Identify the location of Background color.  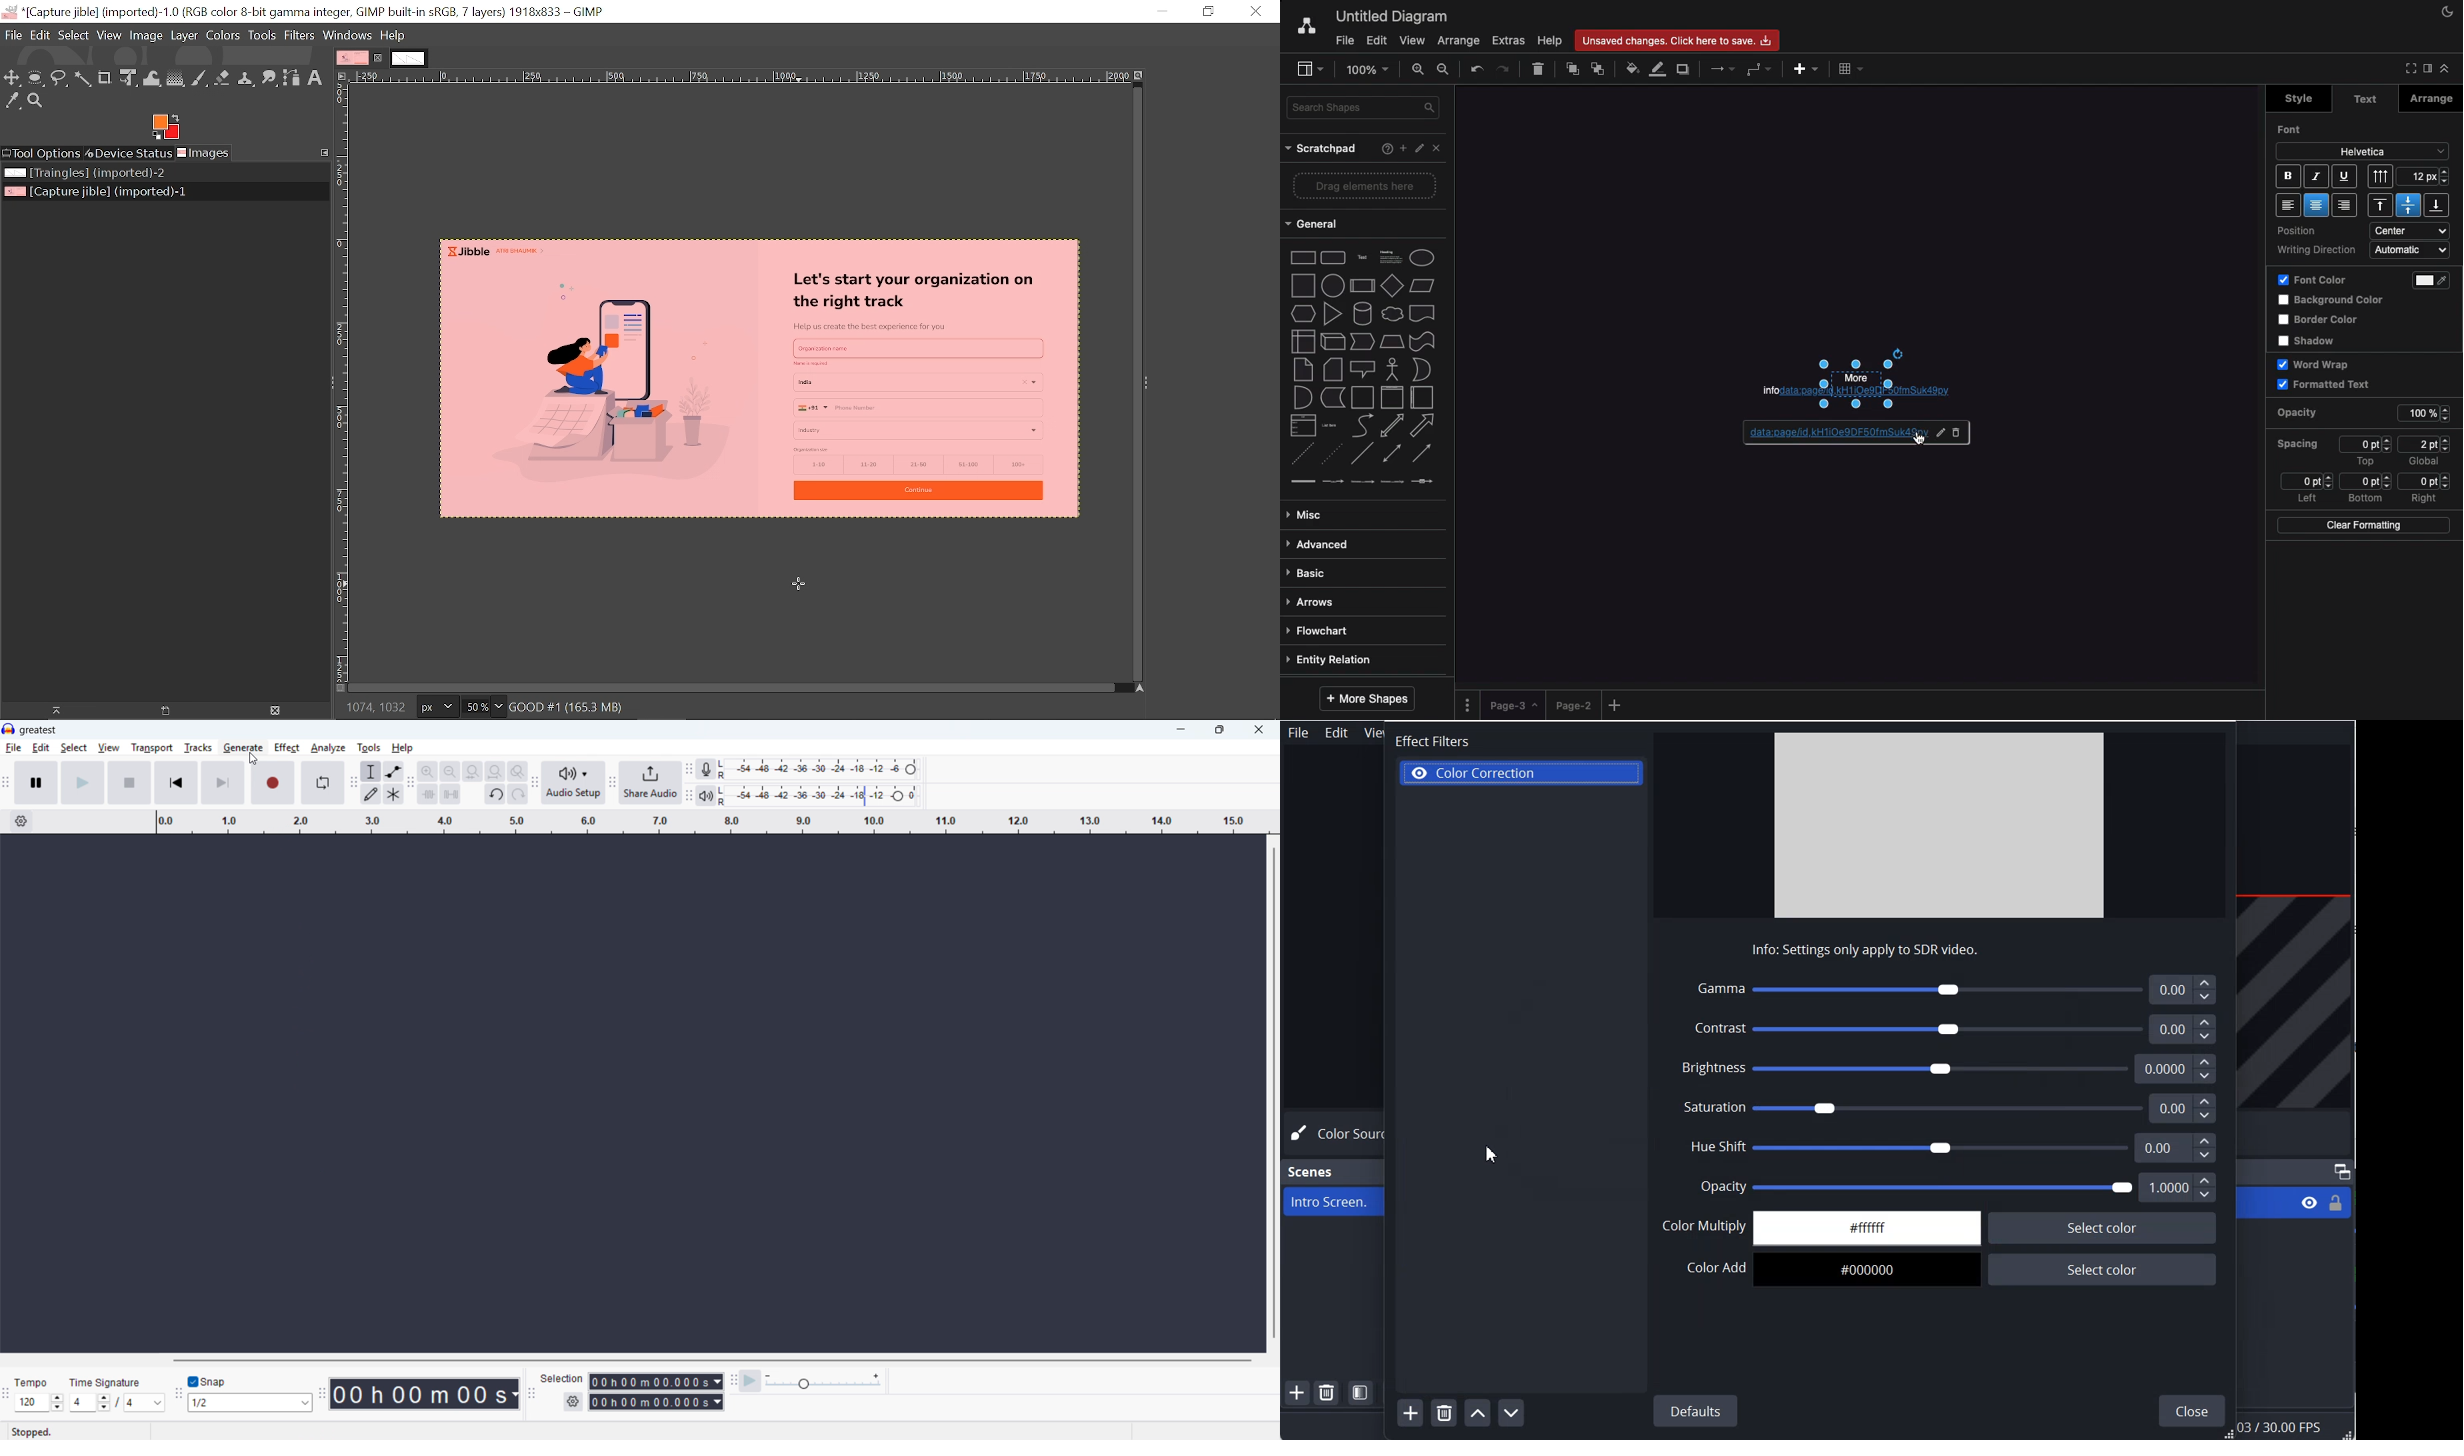
(2335, 301).